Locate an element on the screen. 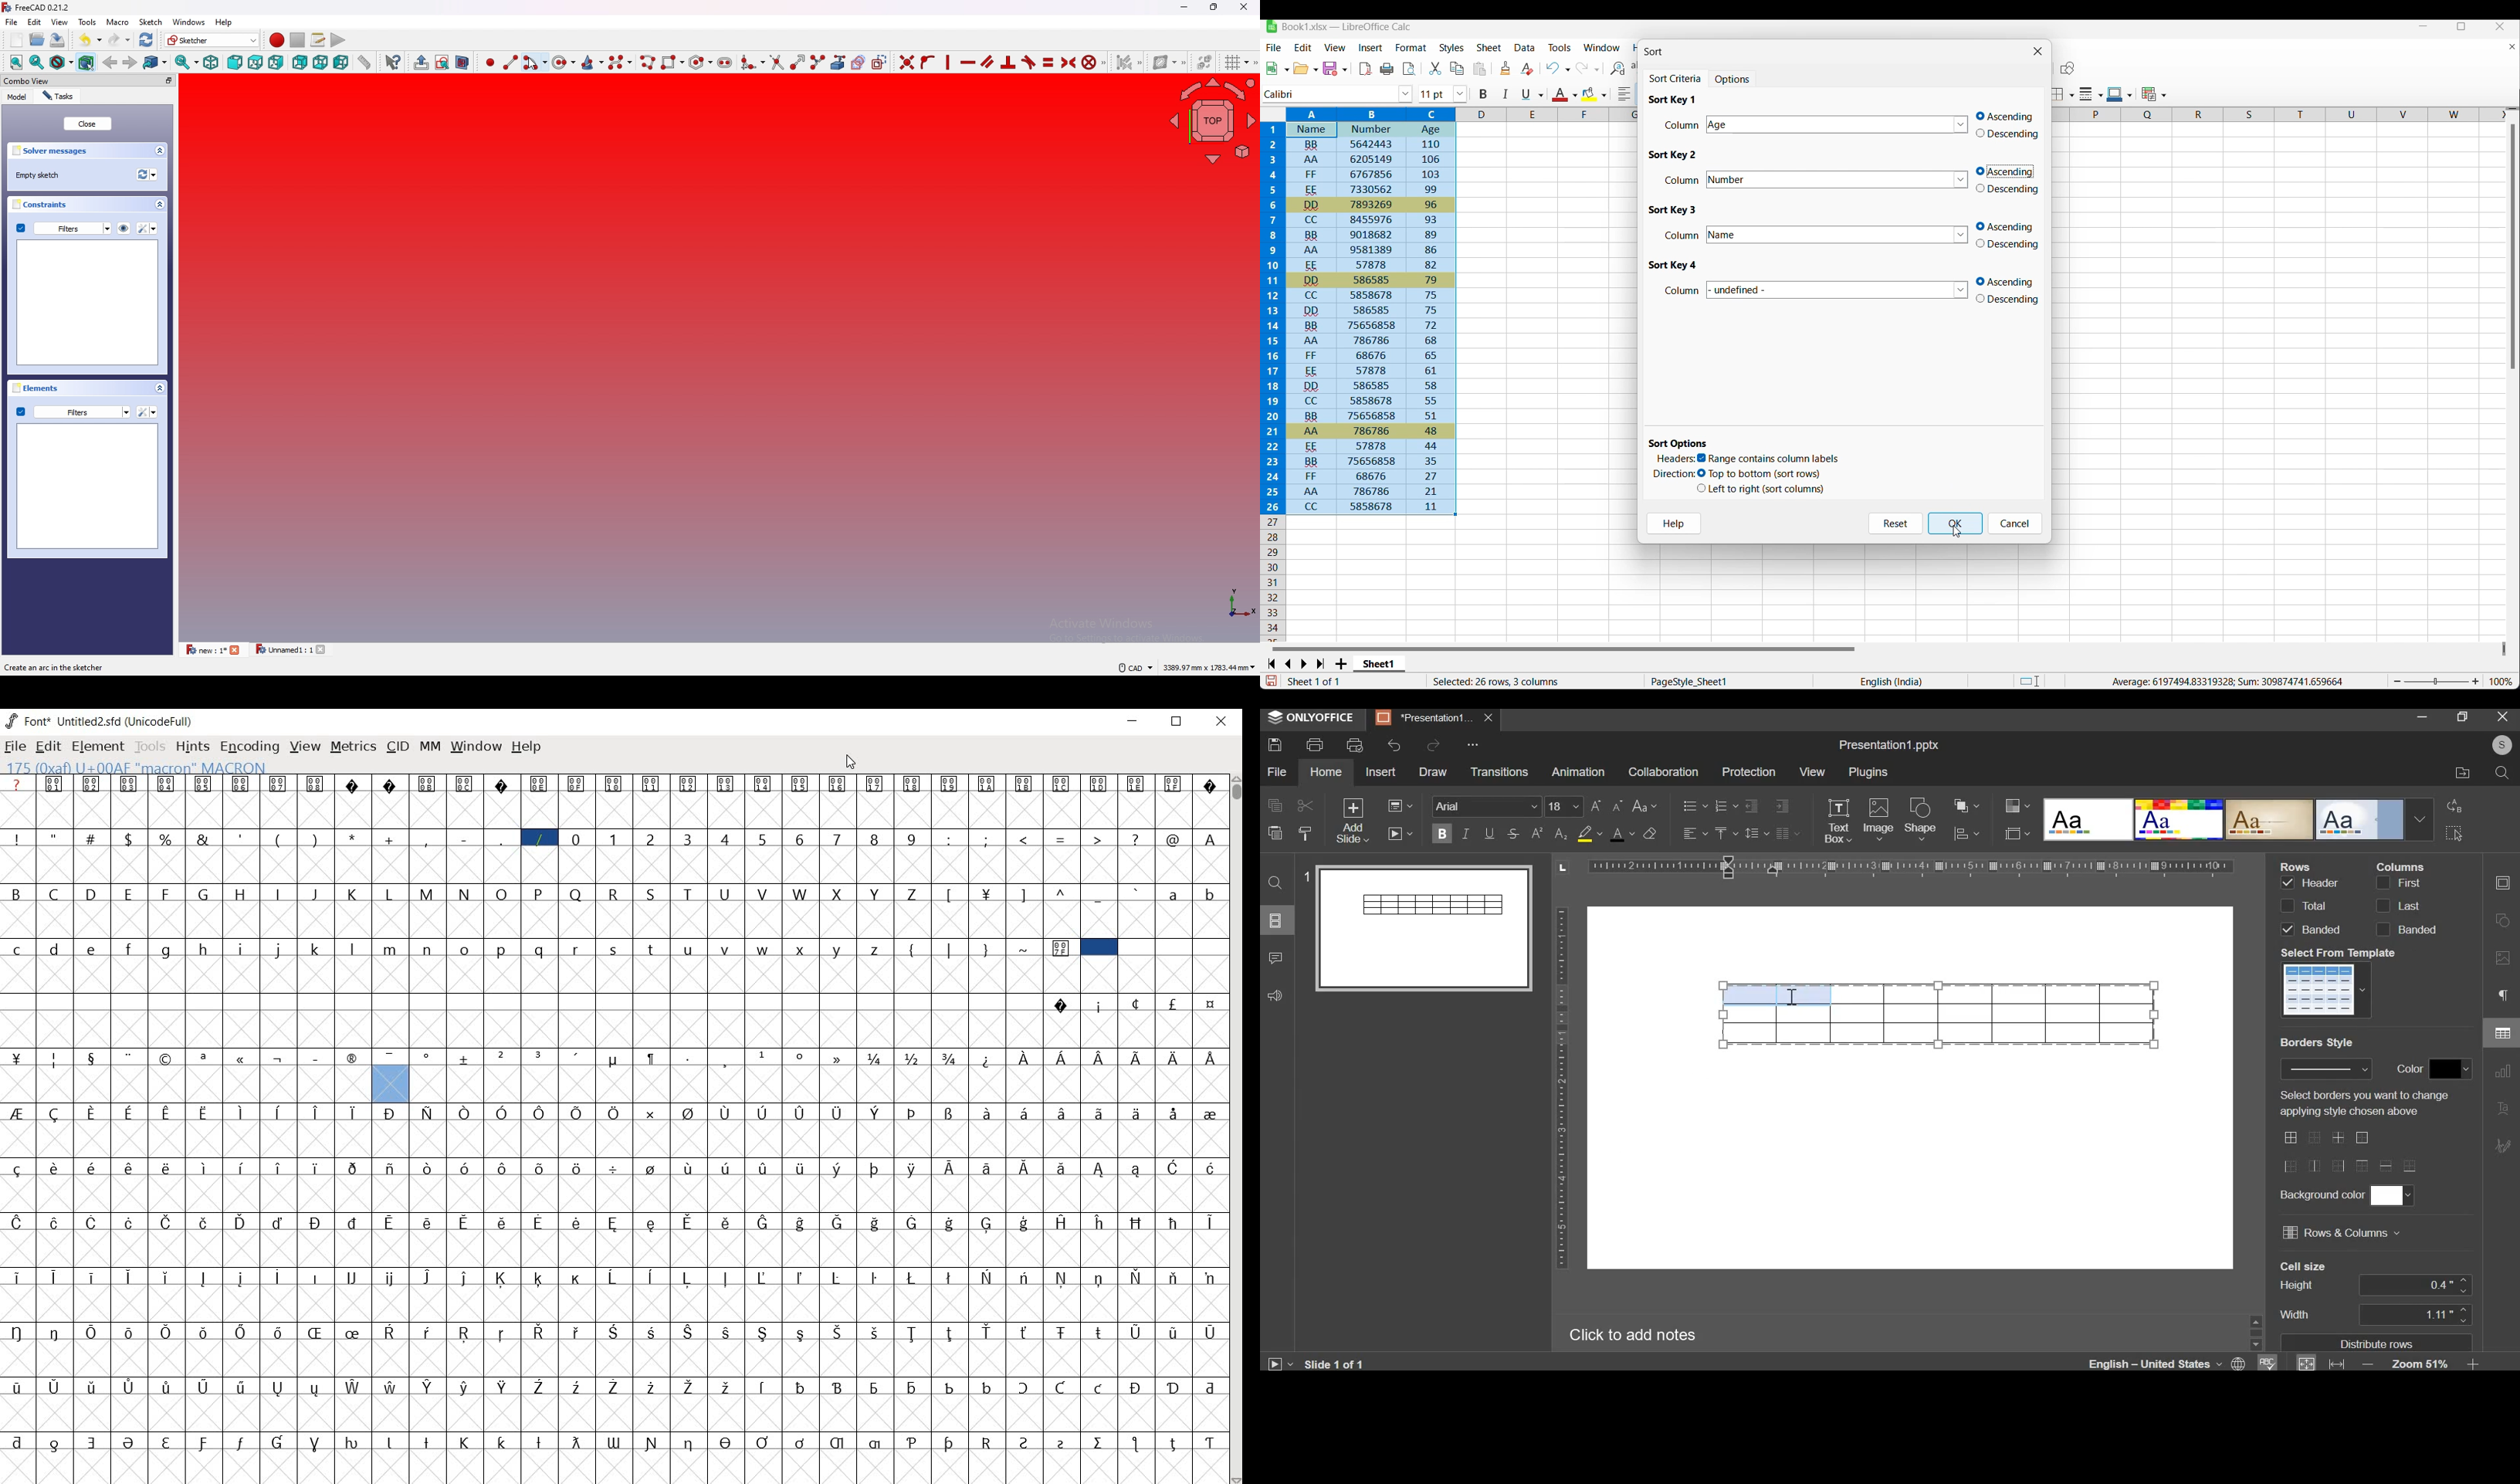  constrain block is located at coordinates (1095, 62).